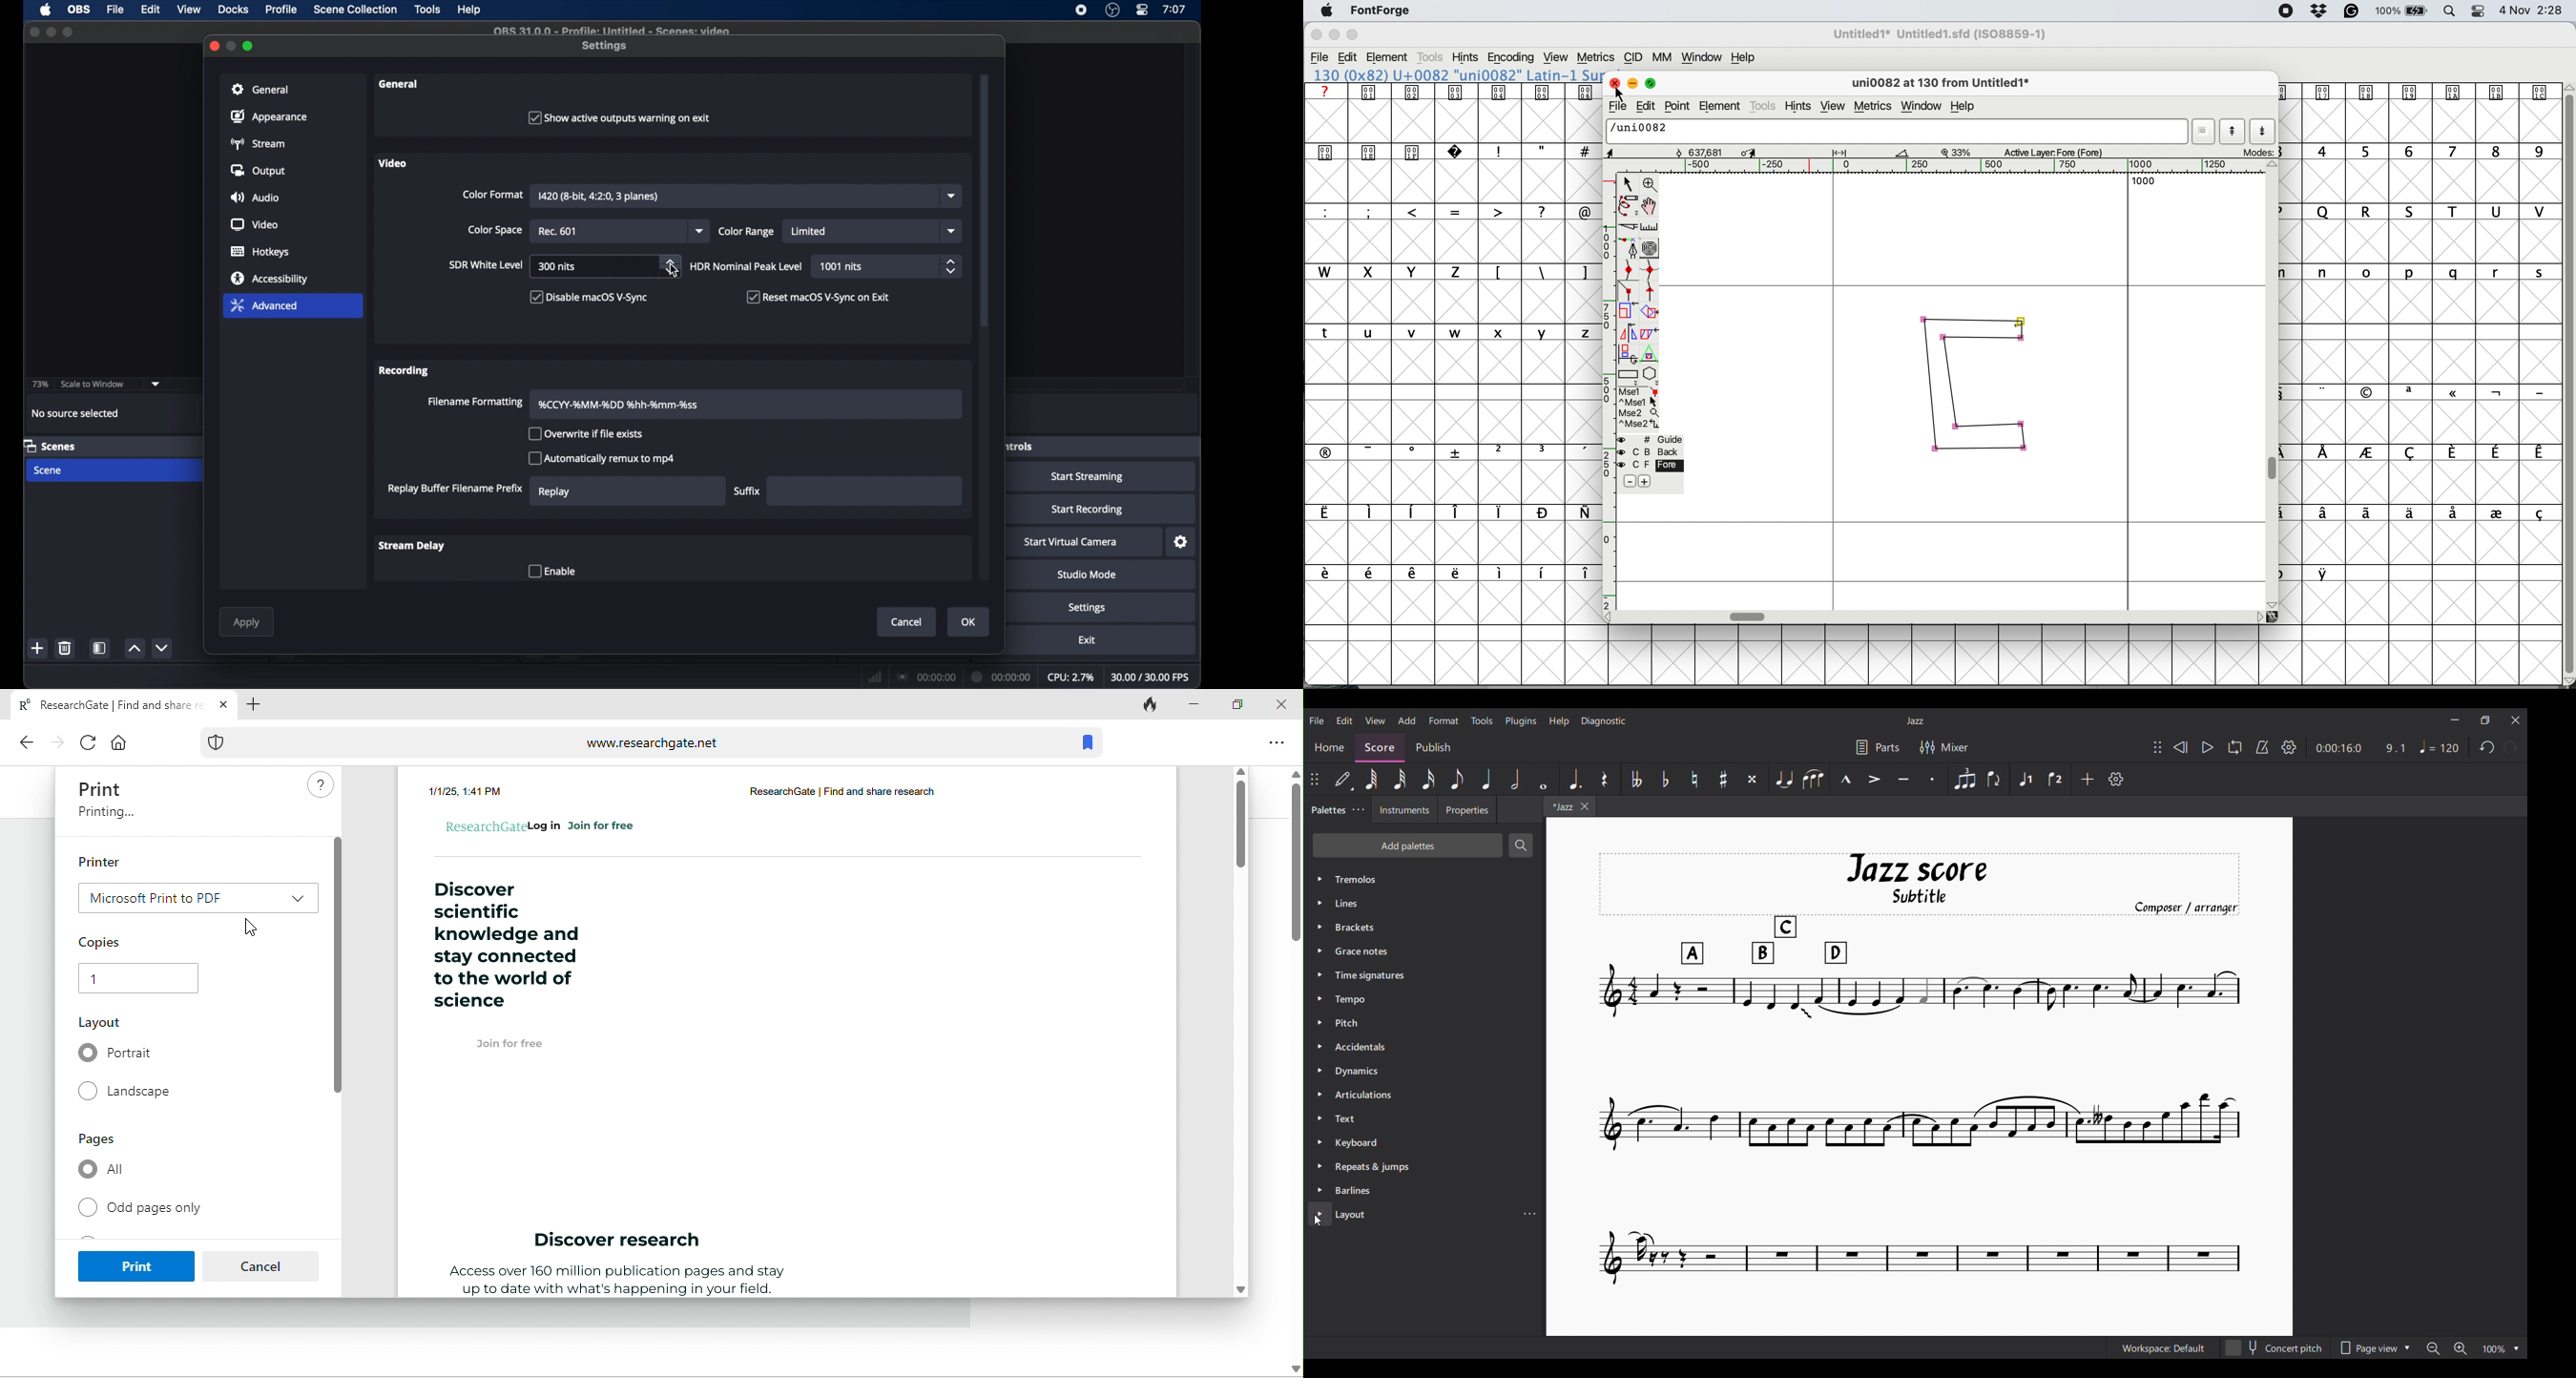 The height and width of the screenshot is (1400, 2576). I want to click on general, so click(401, 84).